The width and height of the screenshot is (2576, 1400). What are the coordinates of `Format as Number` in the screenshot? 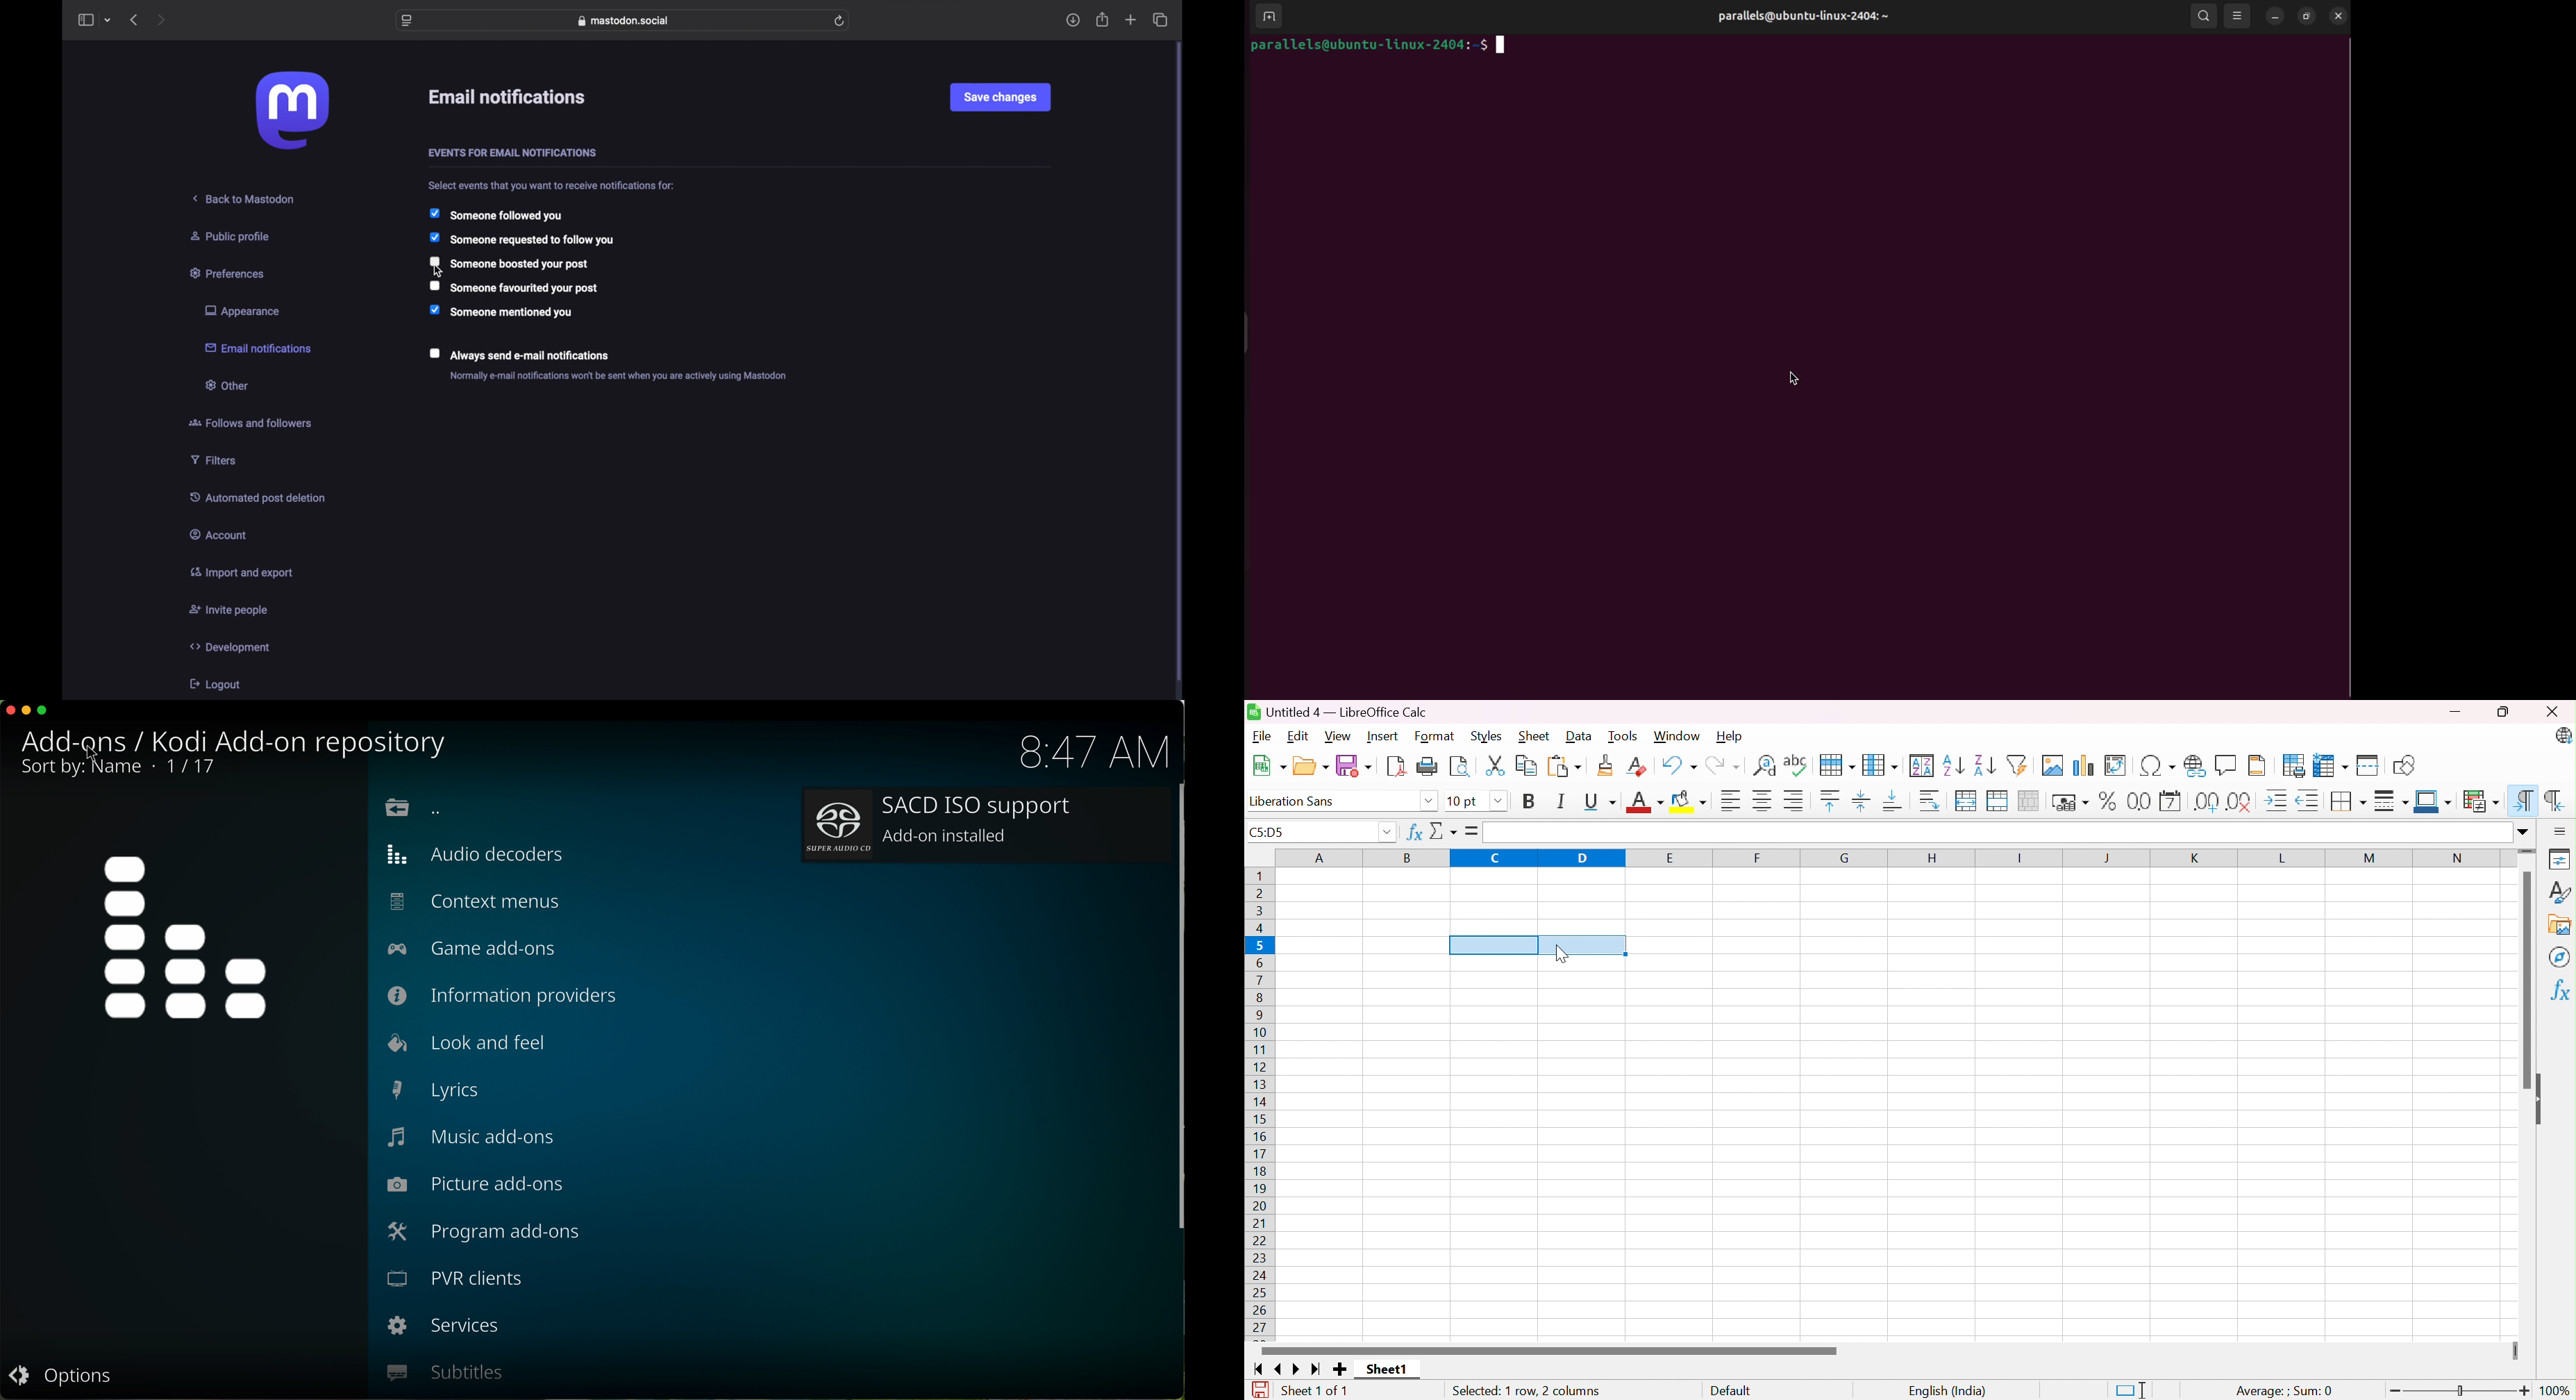 It's located at (2139, 801).